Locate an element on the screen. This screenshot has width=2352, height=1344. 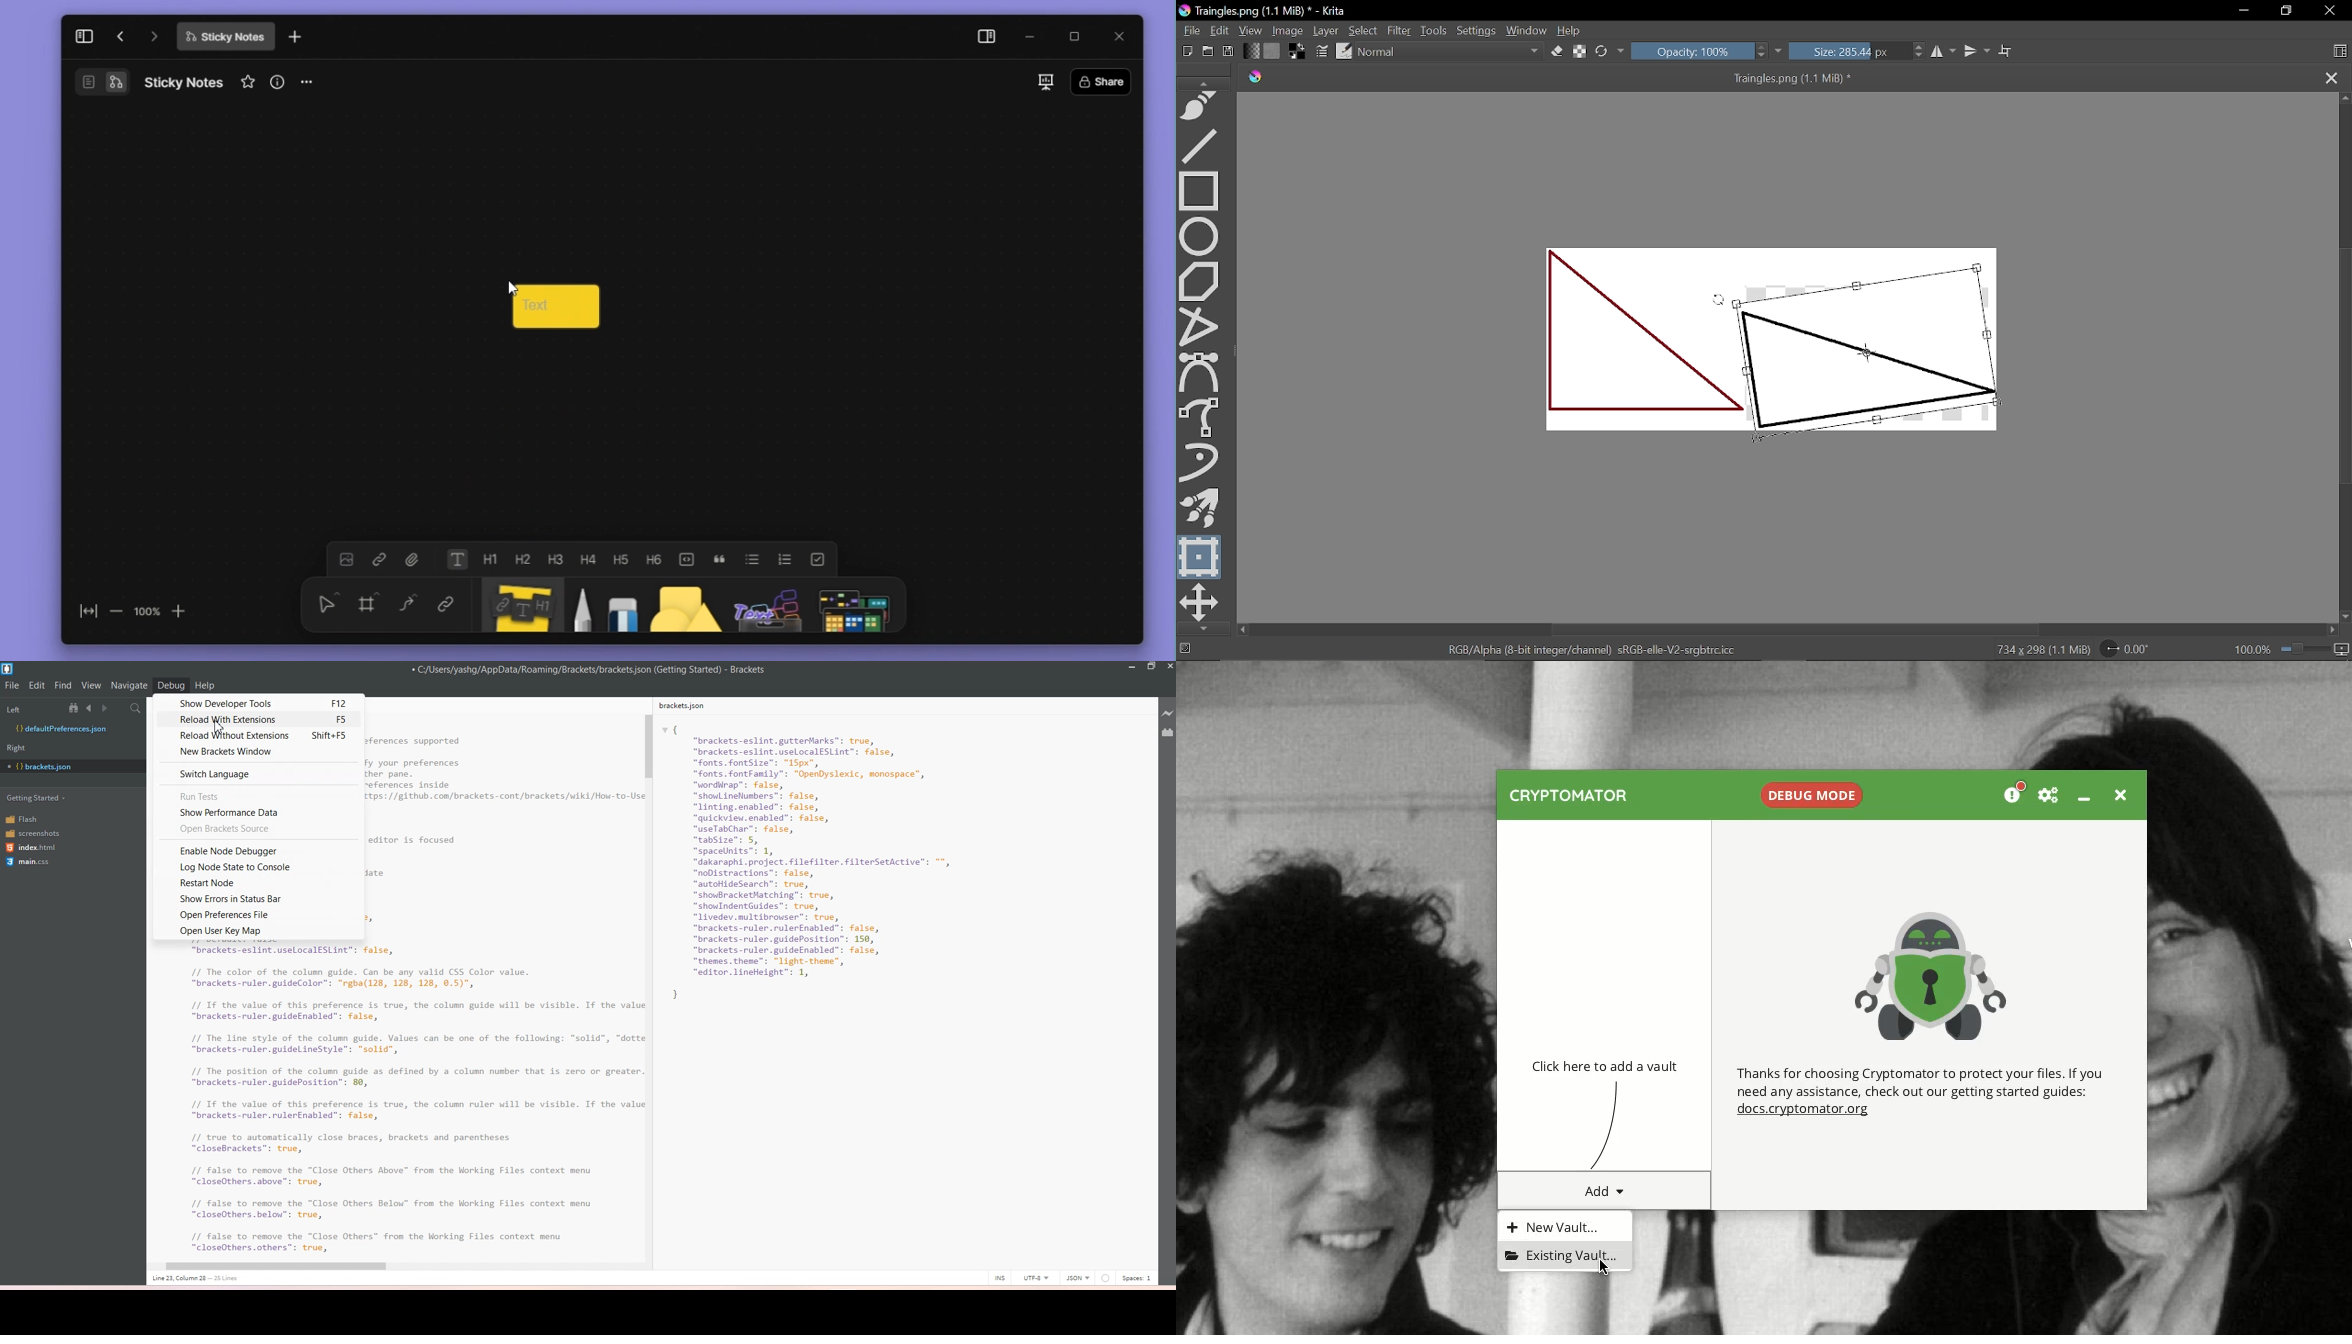
Layer is located at coordinates (1327, 31).